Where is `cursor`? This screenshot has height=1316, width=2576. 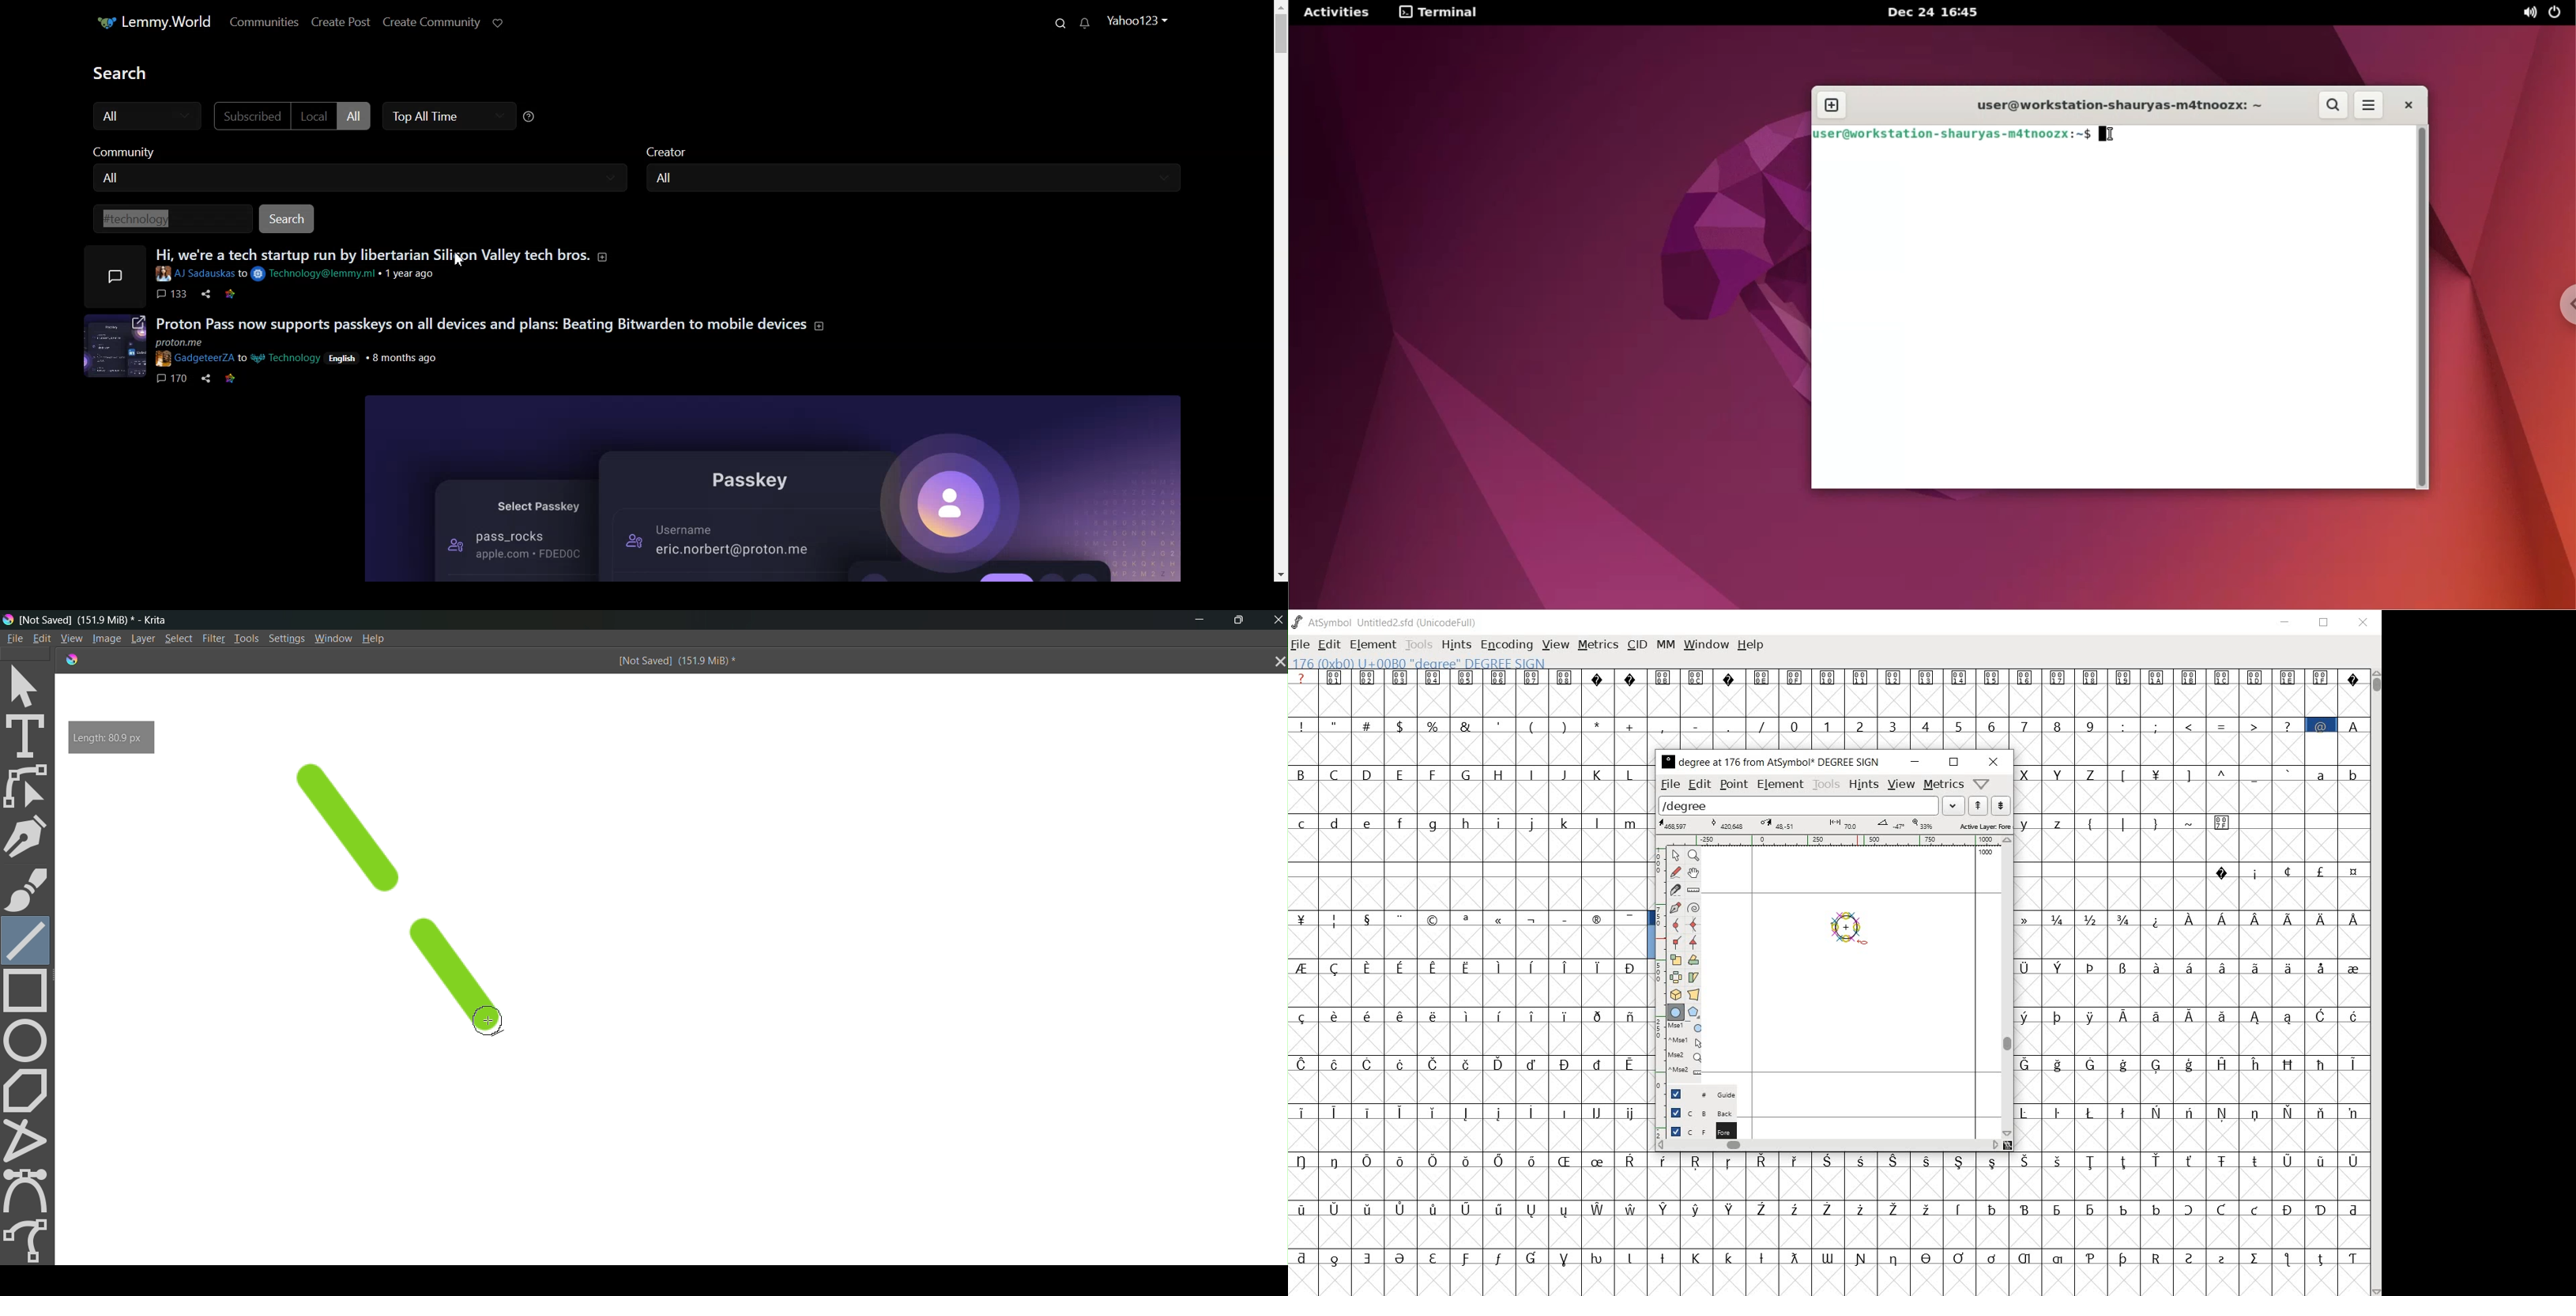
cursor is located at coordinates (459, 262).